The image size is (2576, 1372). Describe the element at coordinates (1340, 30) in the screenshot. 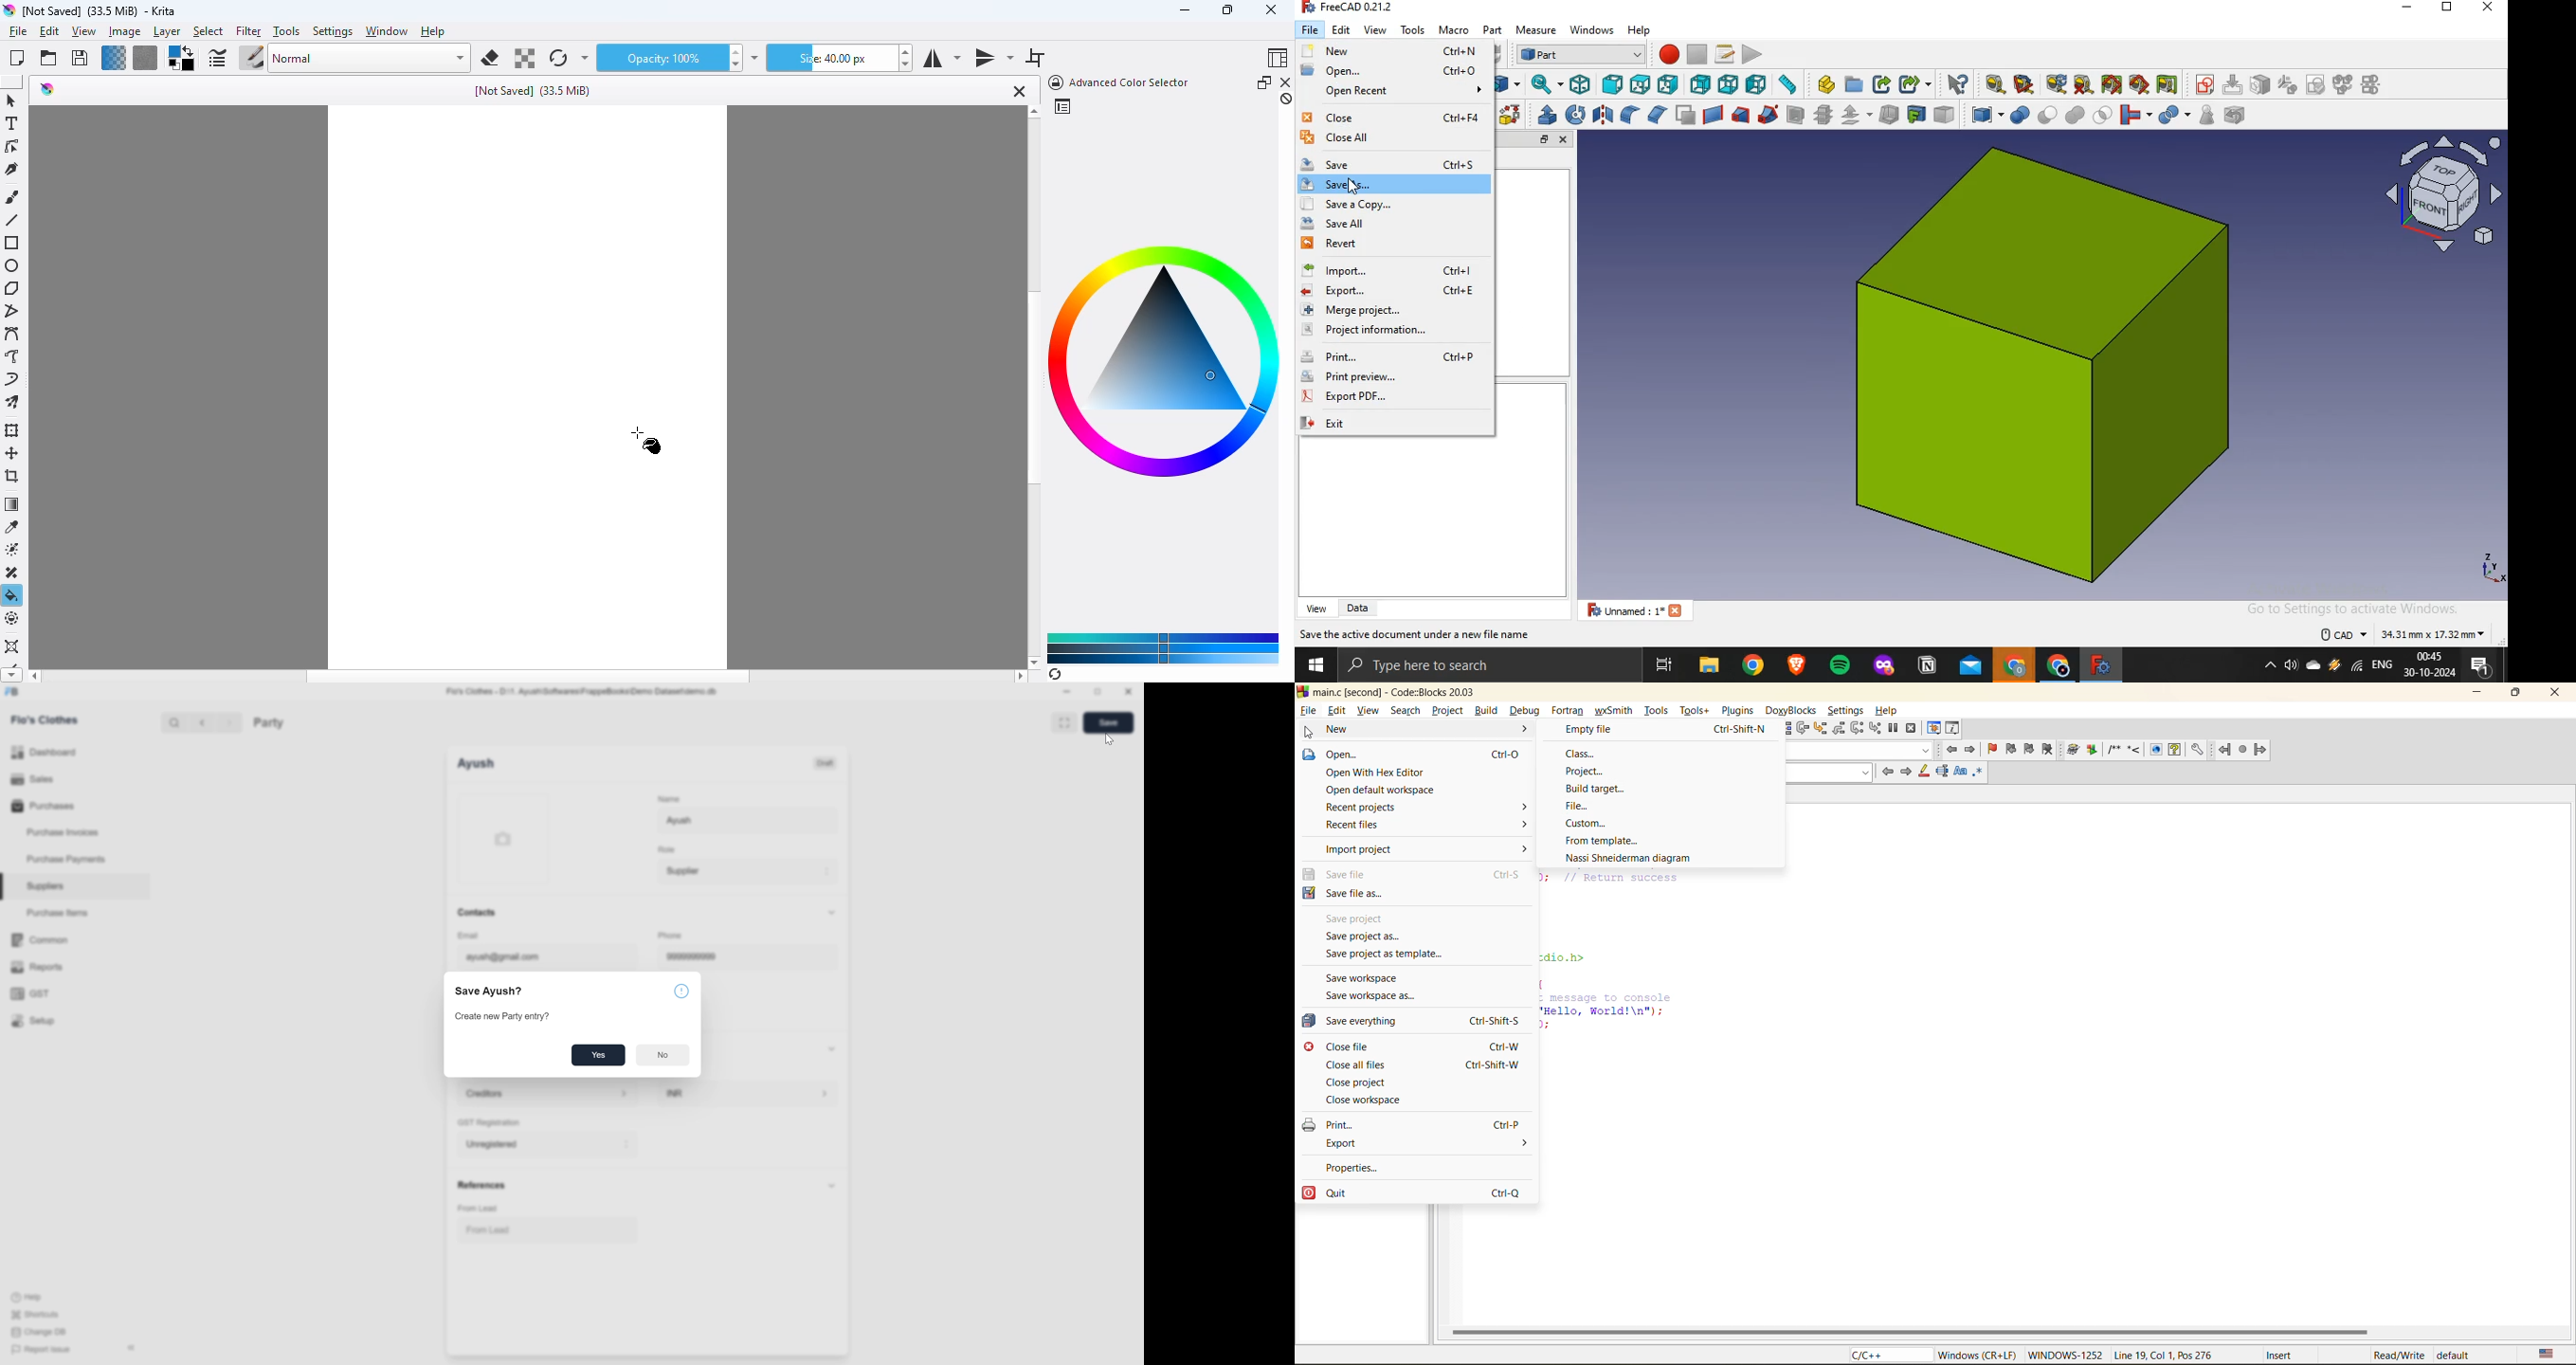

I see `edit` at that location.